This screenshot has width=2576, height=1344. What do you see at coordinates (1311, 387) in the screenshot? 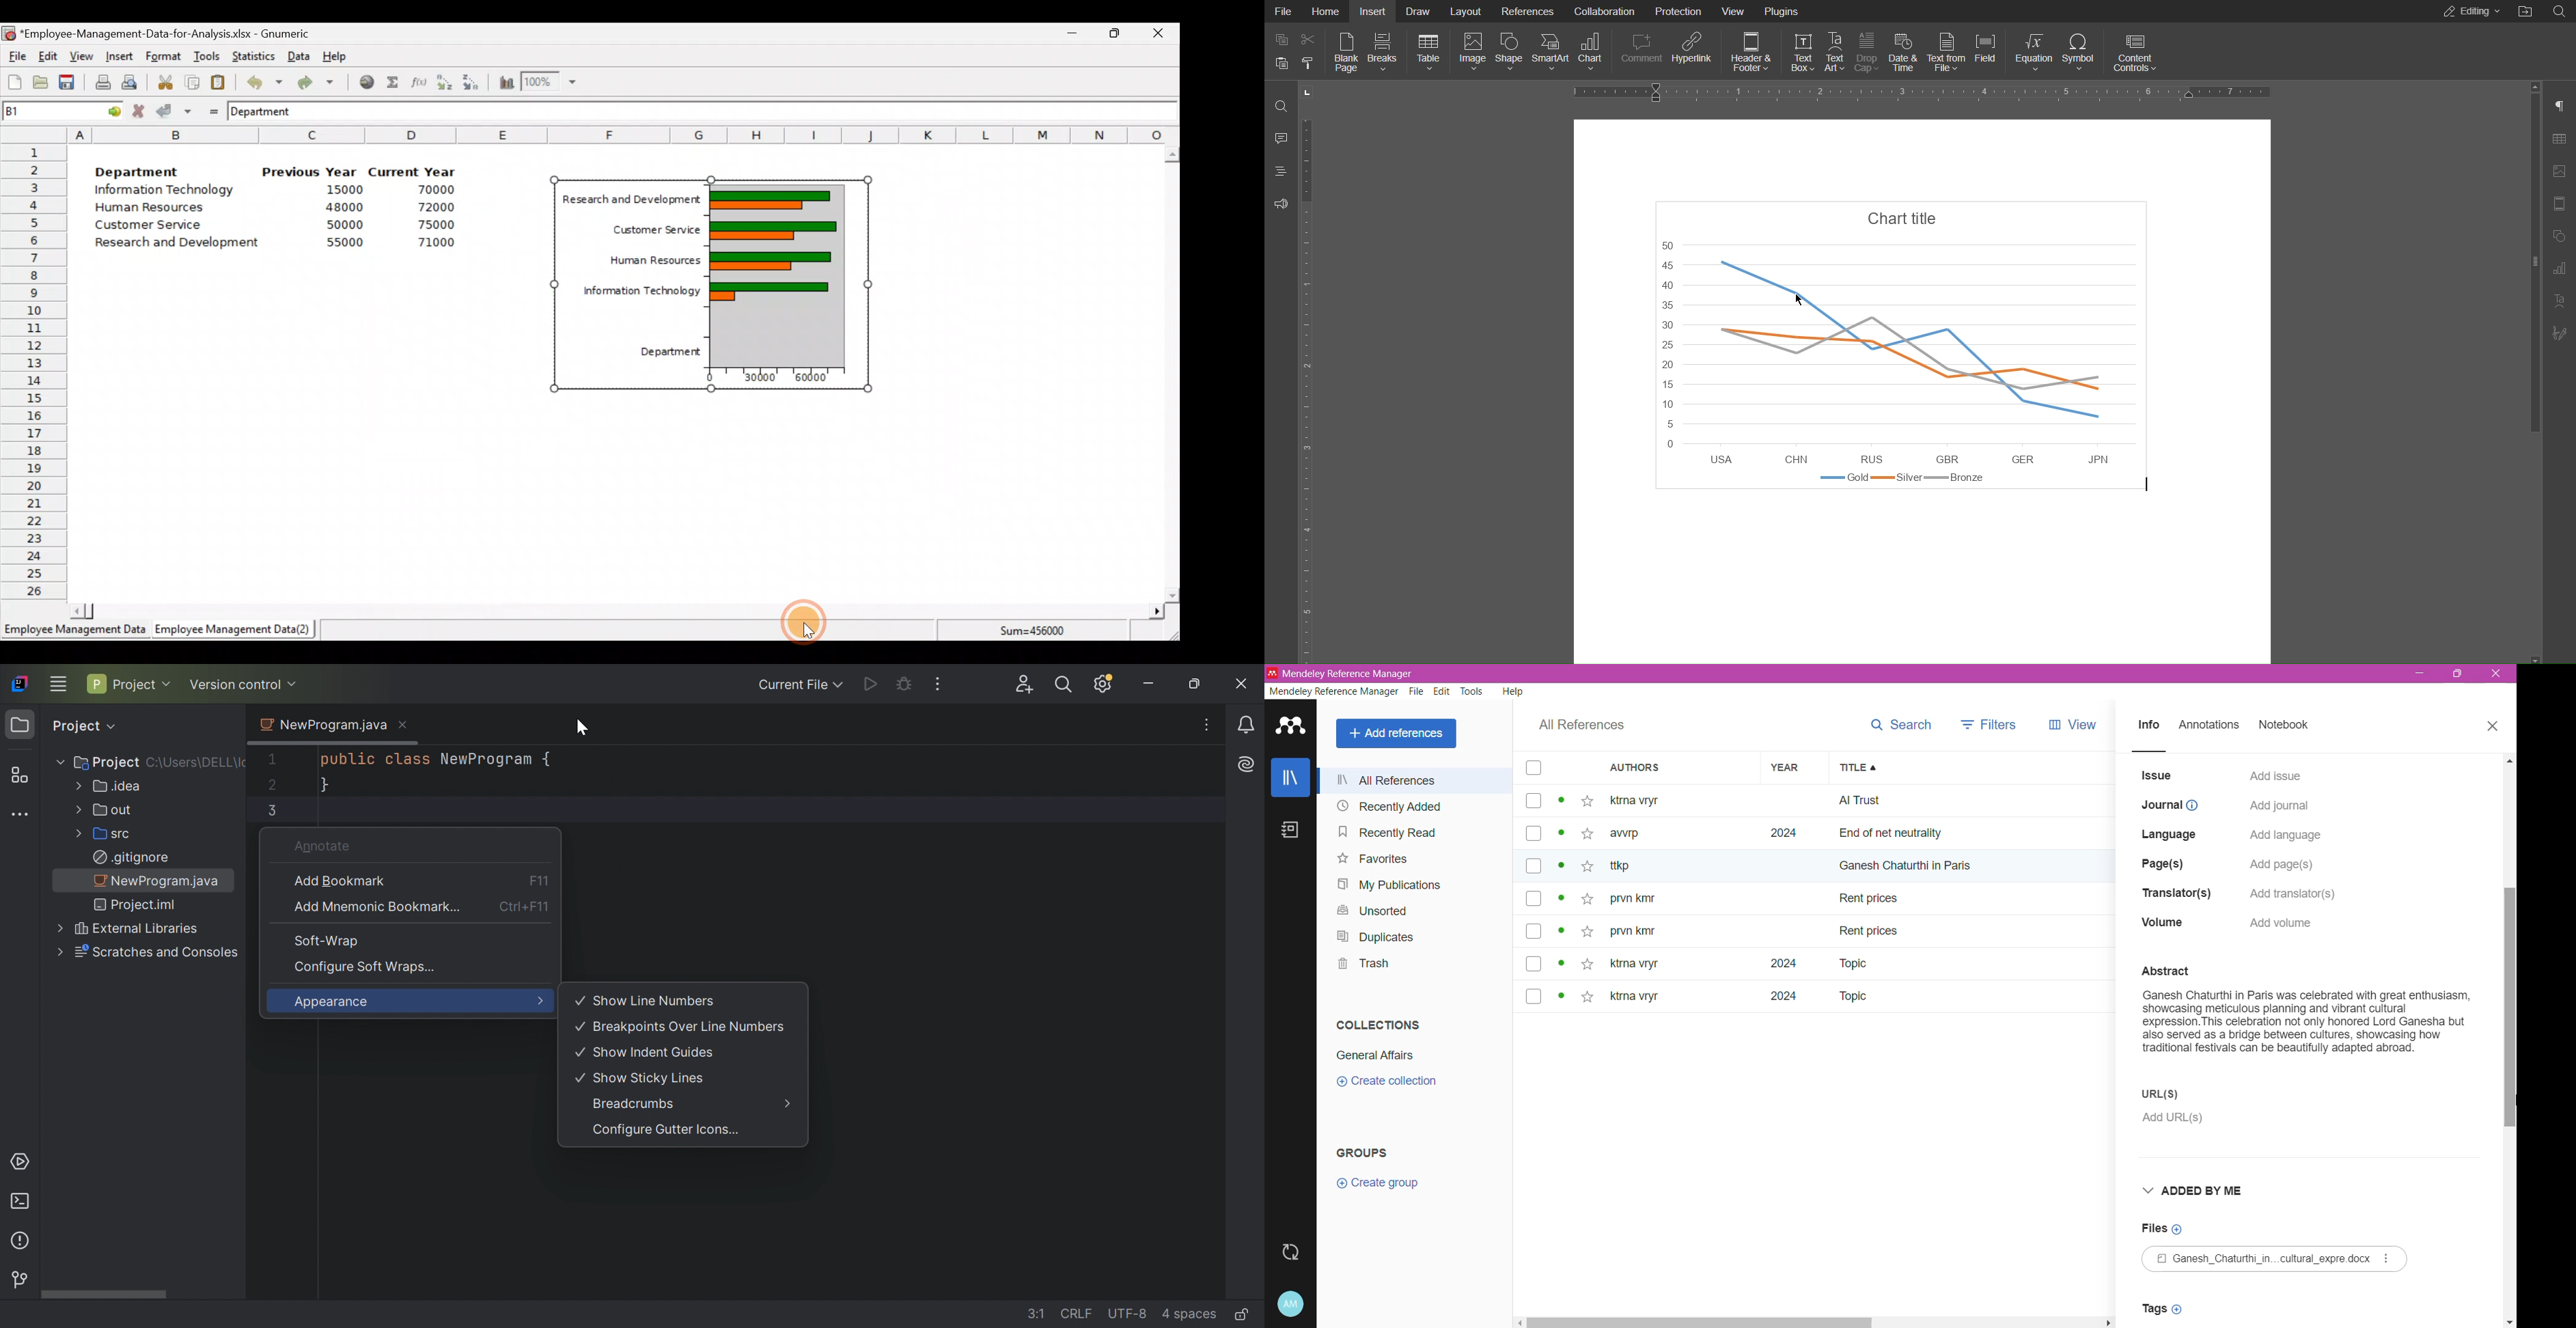
I see `Vertical Ruler` at bounding box center [1311, 387].